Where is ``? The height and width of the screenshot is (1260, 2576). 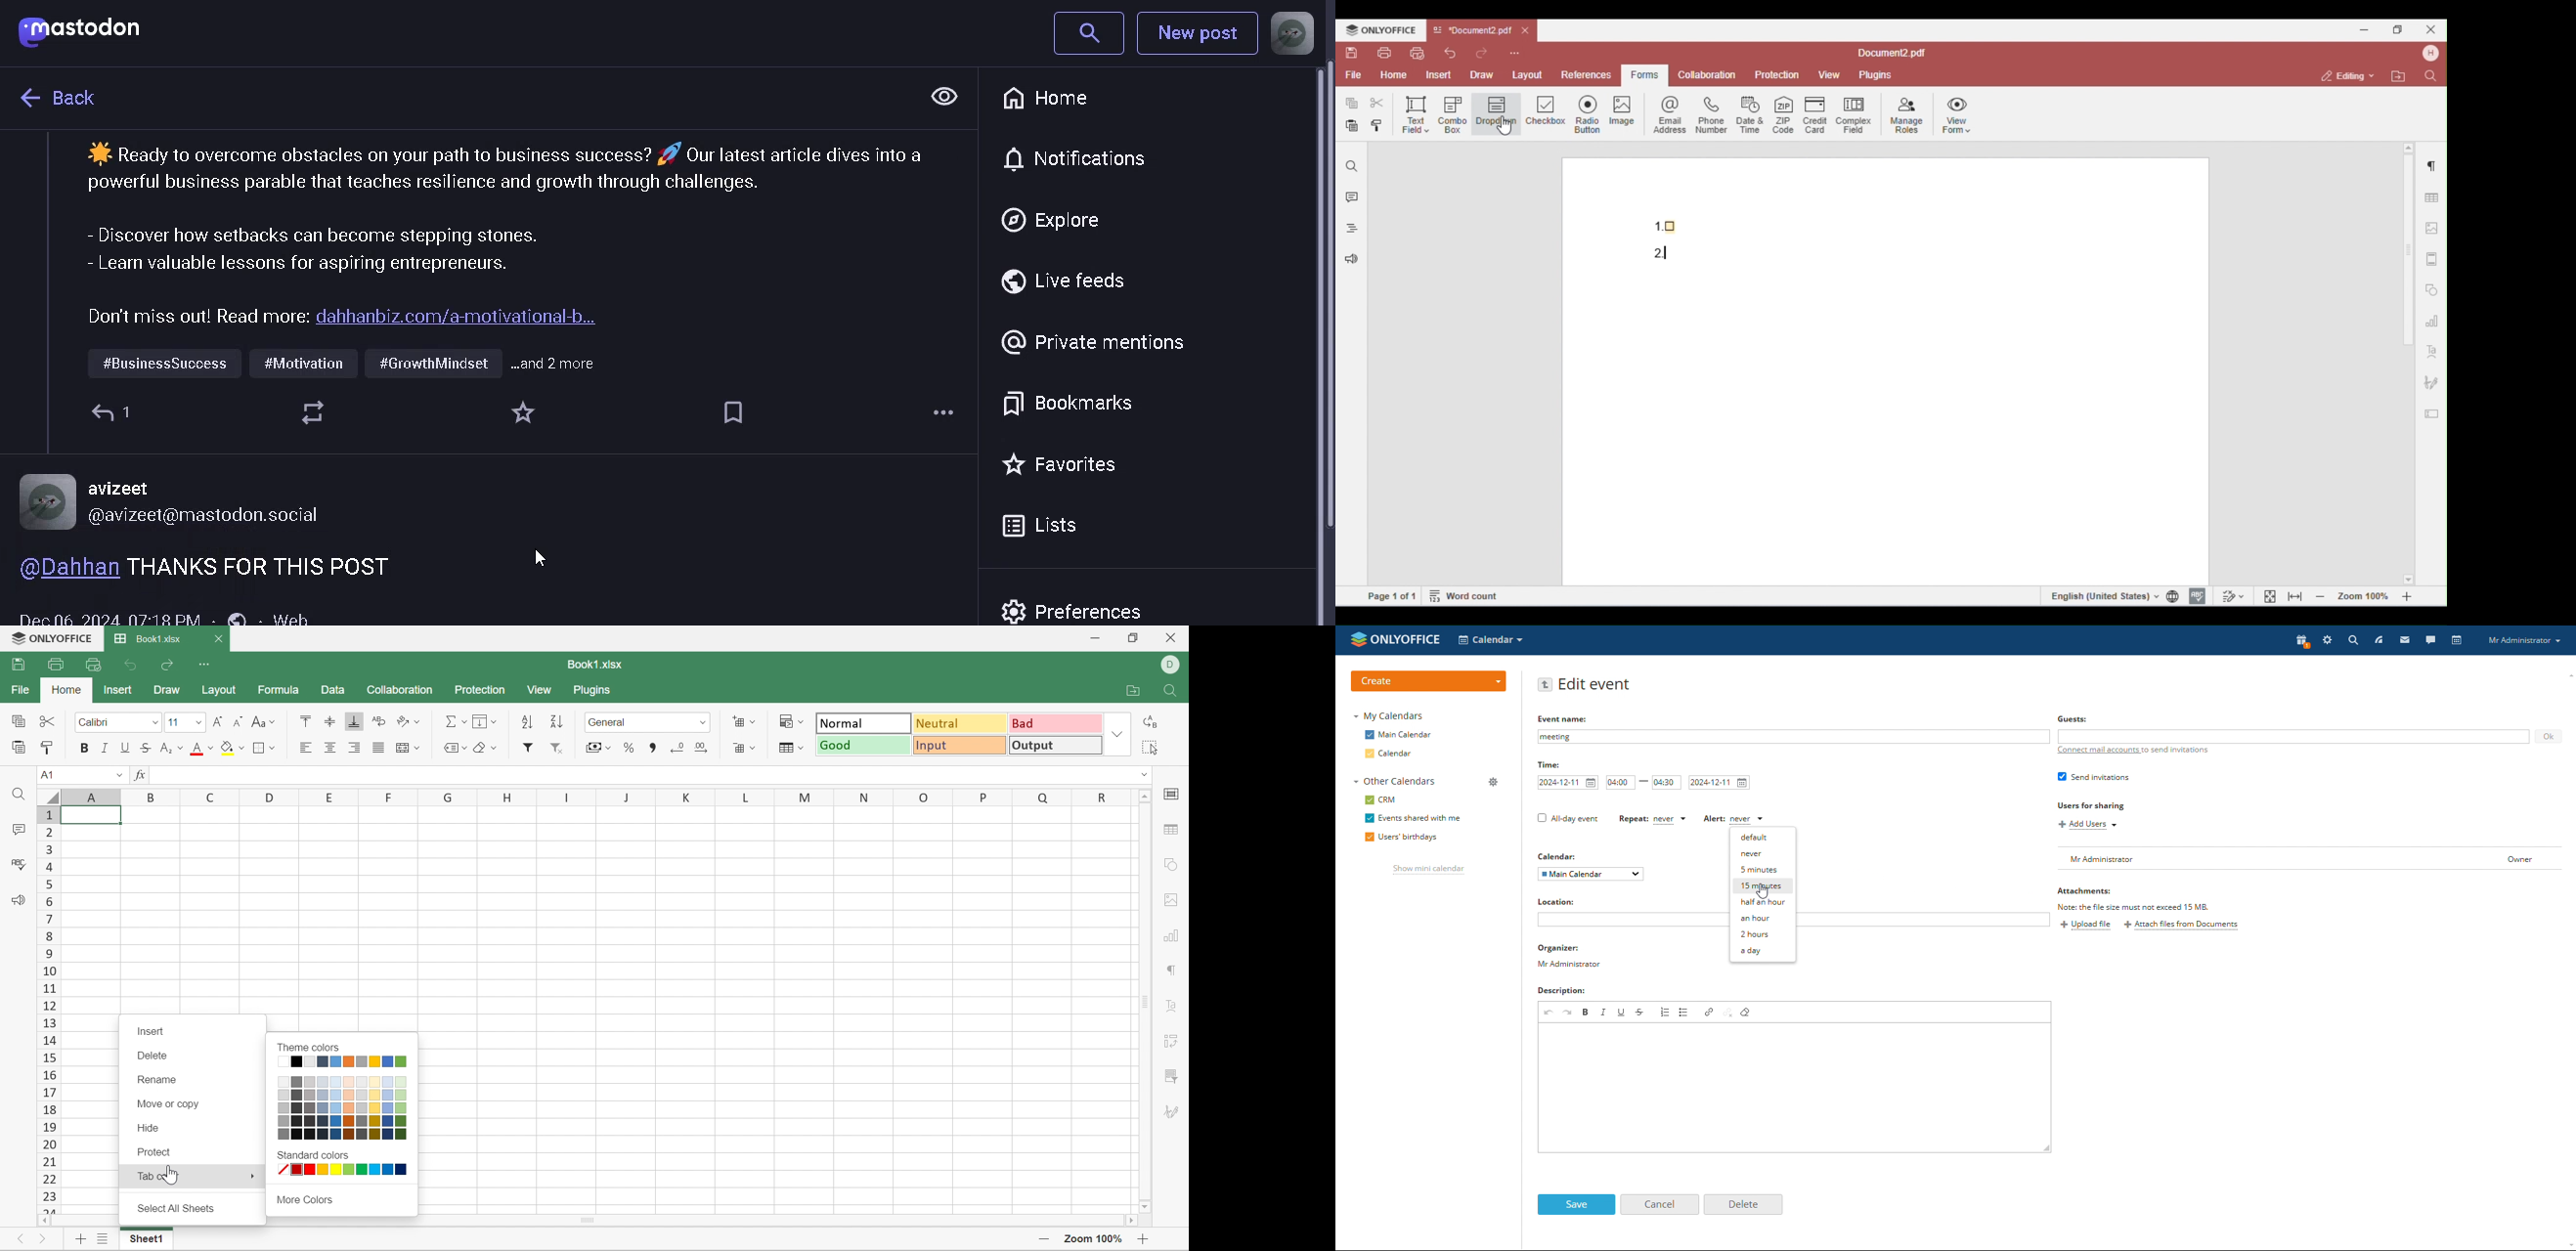
 is located at coordinates (2074, 719).